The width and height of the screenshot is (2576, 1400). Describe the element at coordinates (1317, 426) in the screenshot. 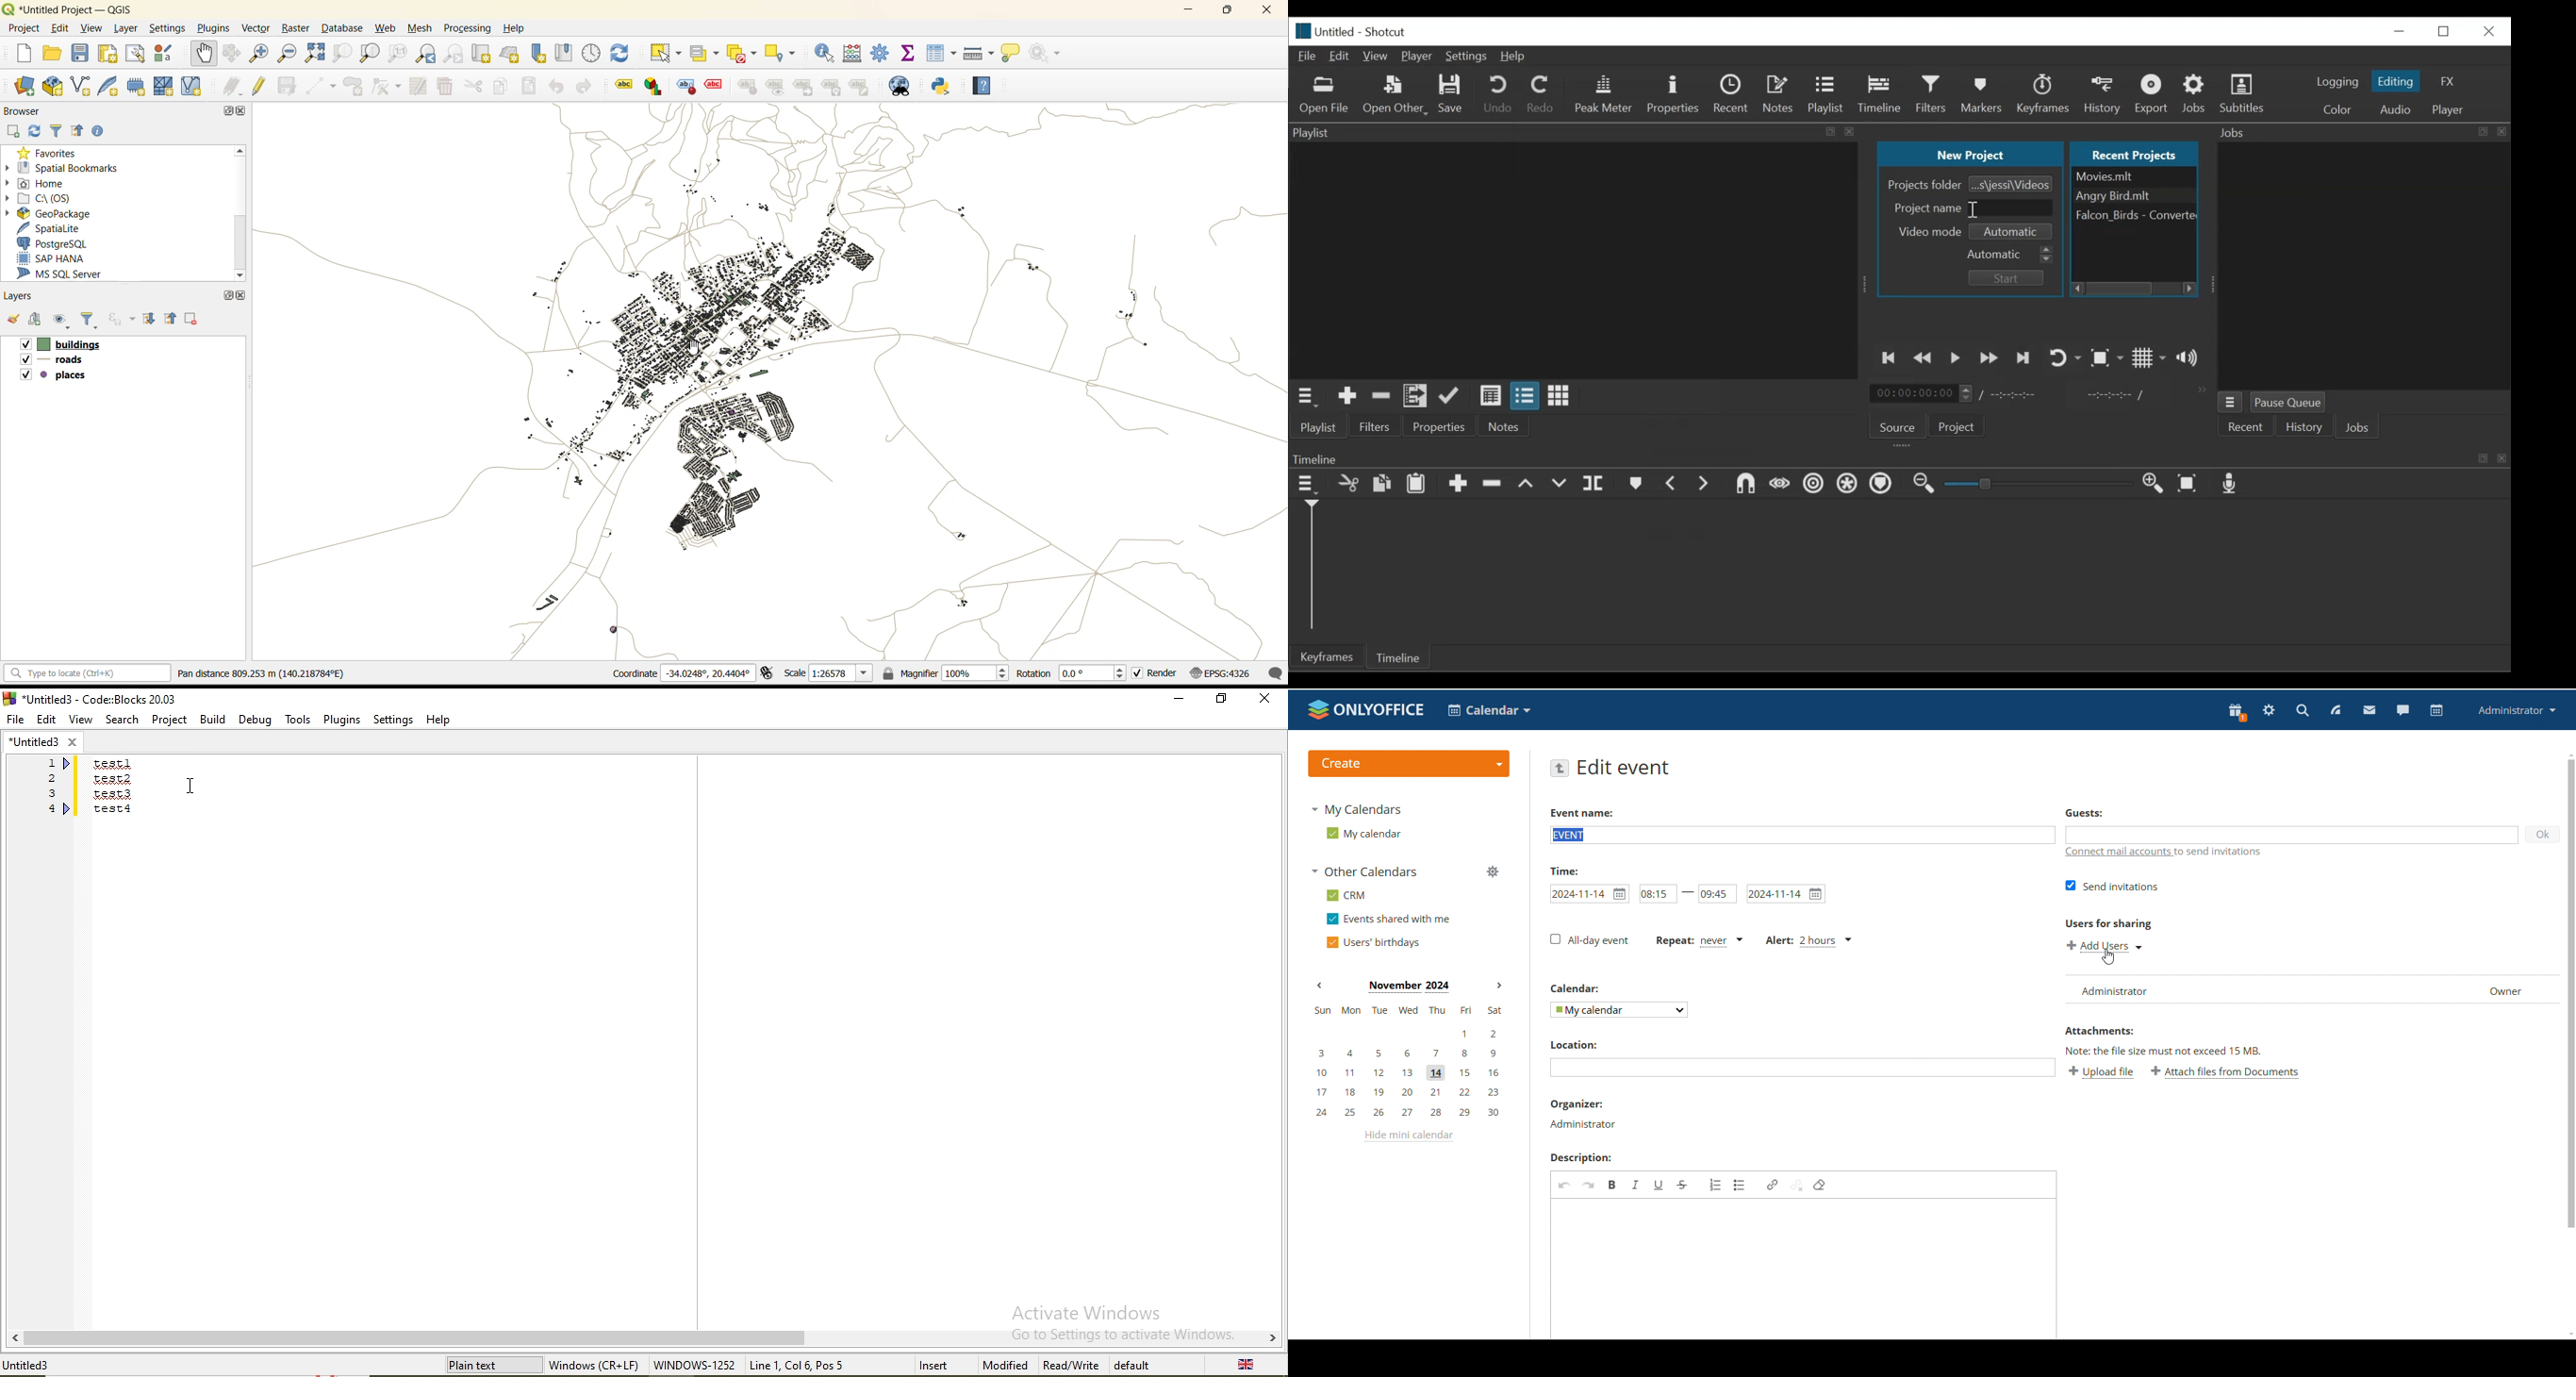

I see `Playlist` at that location.